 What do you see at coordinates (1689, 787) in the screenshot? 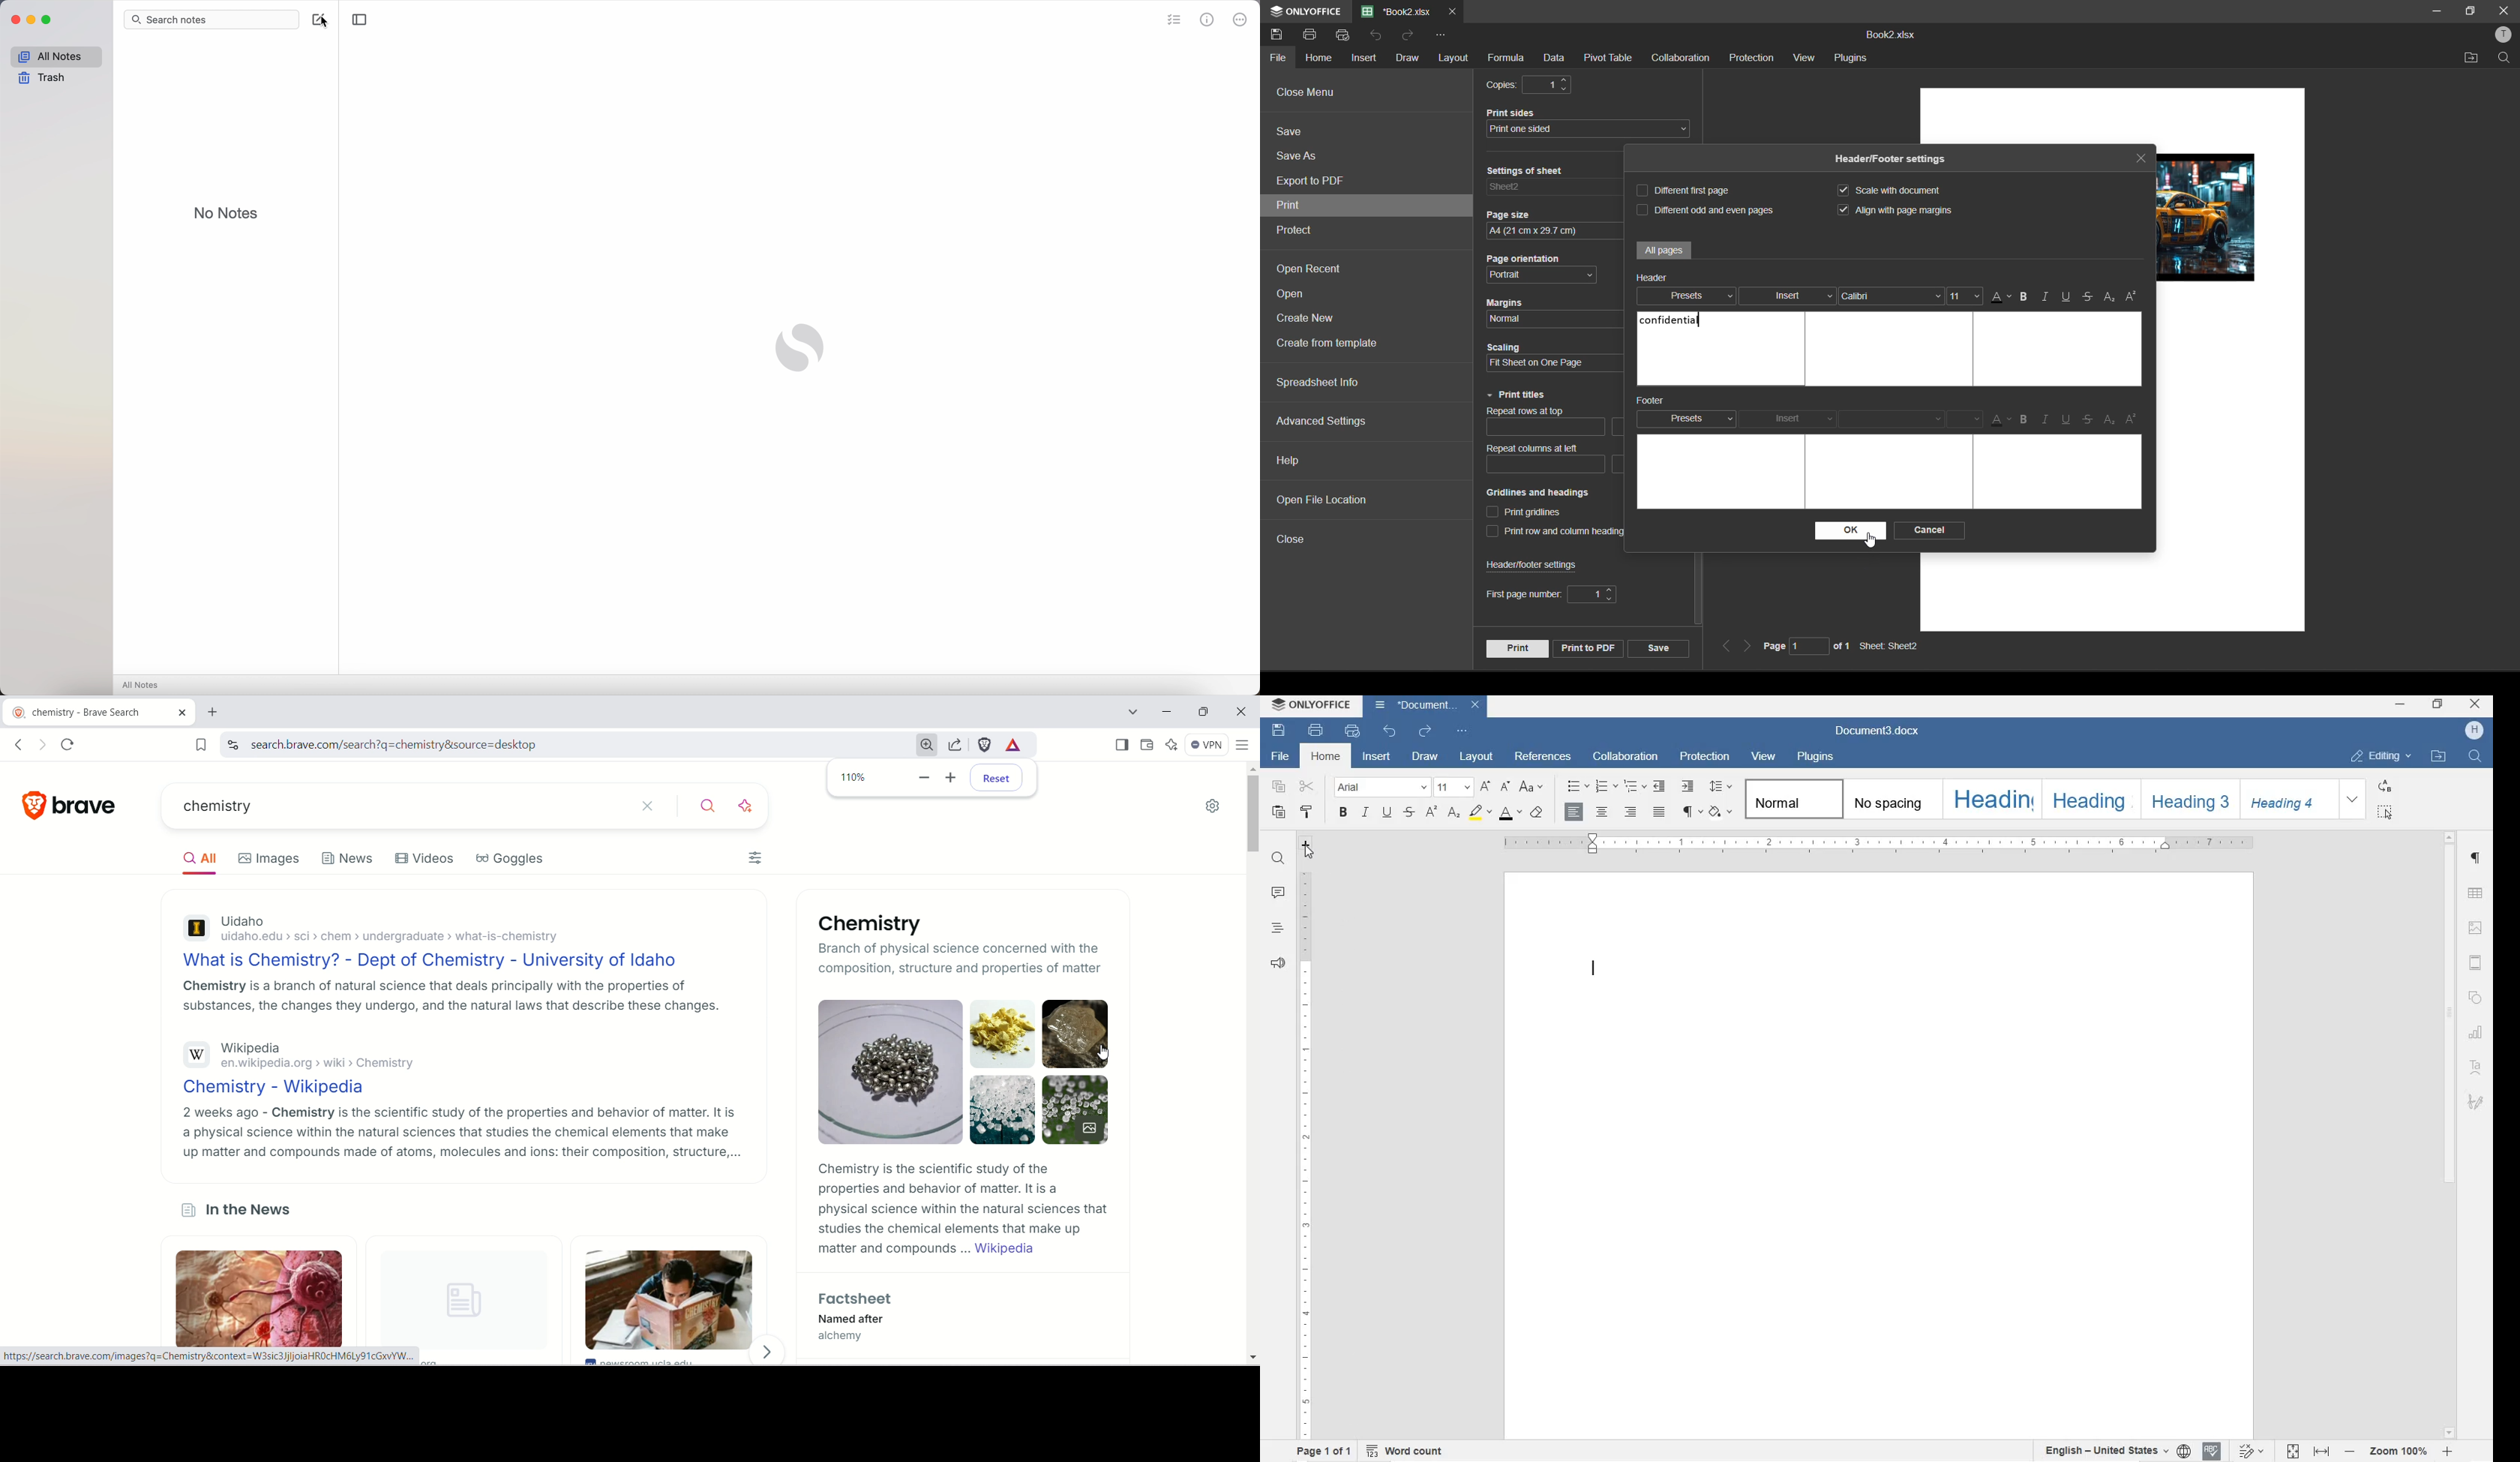
I see `INCREASE INDENT` at bounding box center [1689, 787].